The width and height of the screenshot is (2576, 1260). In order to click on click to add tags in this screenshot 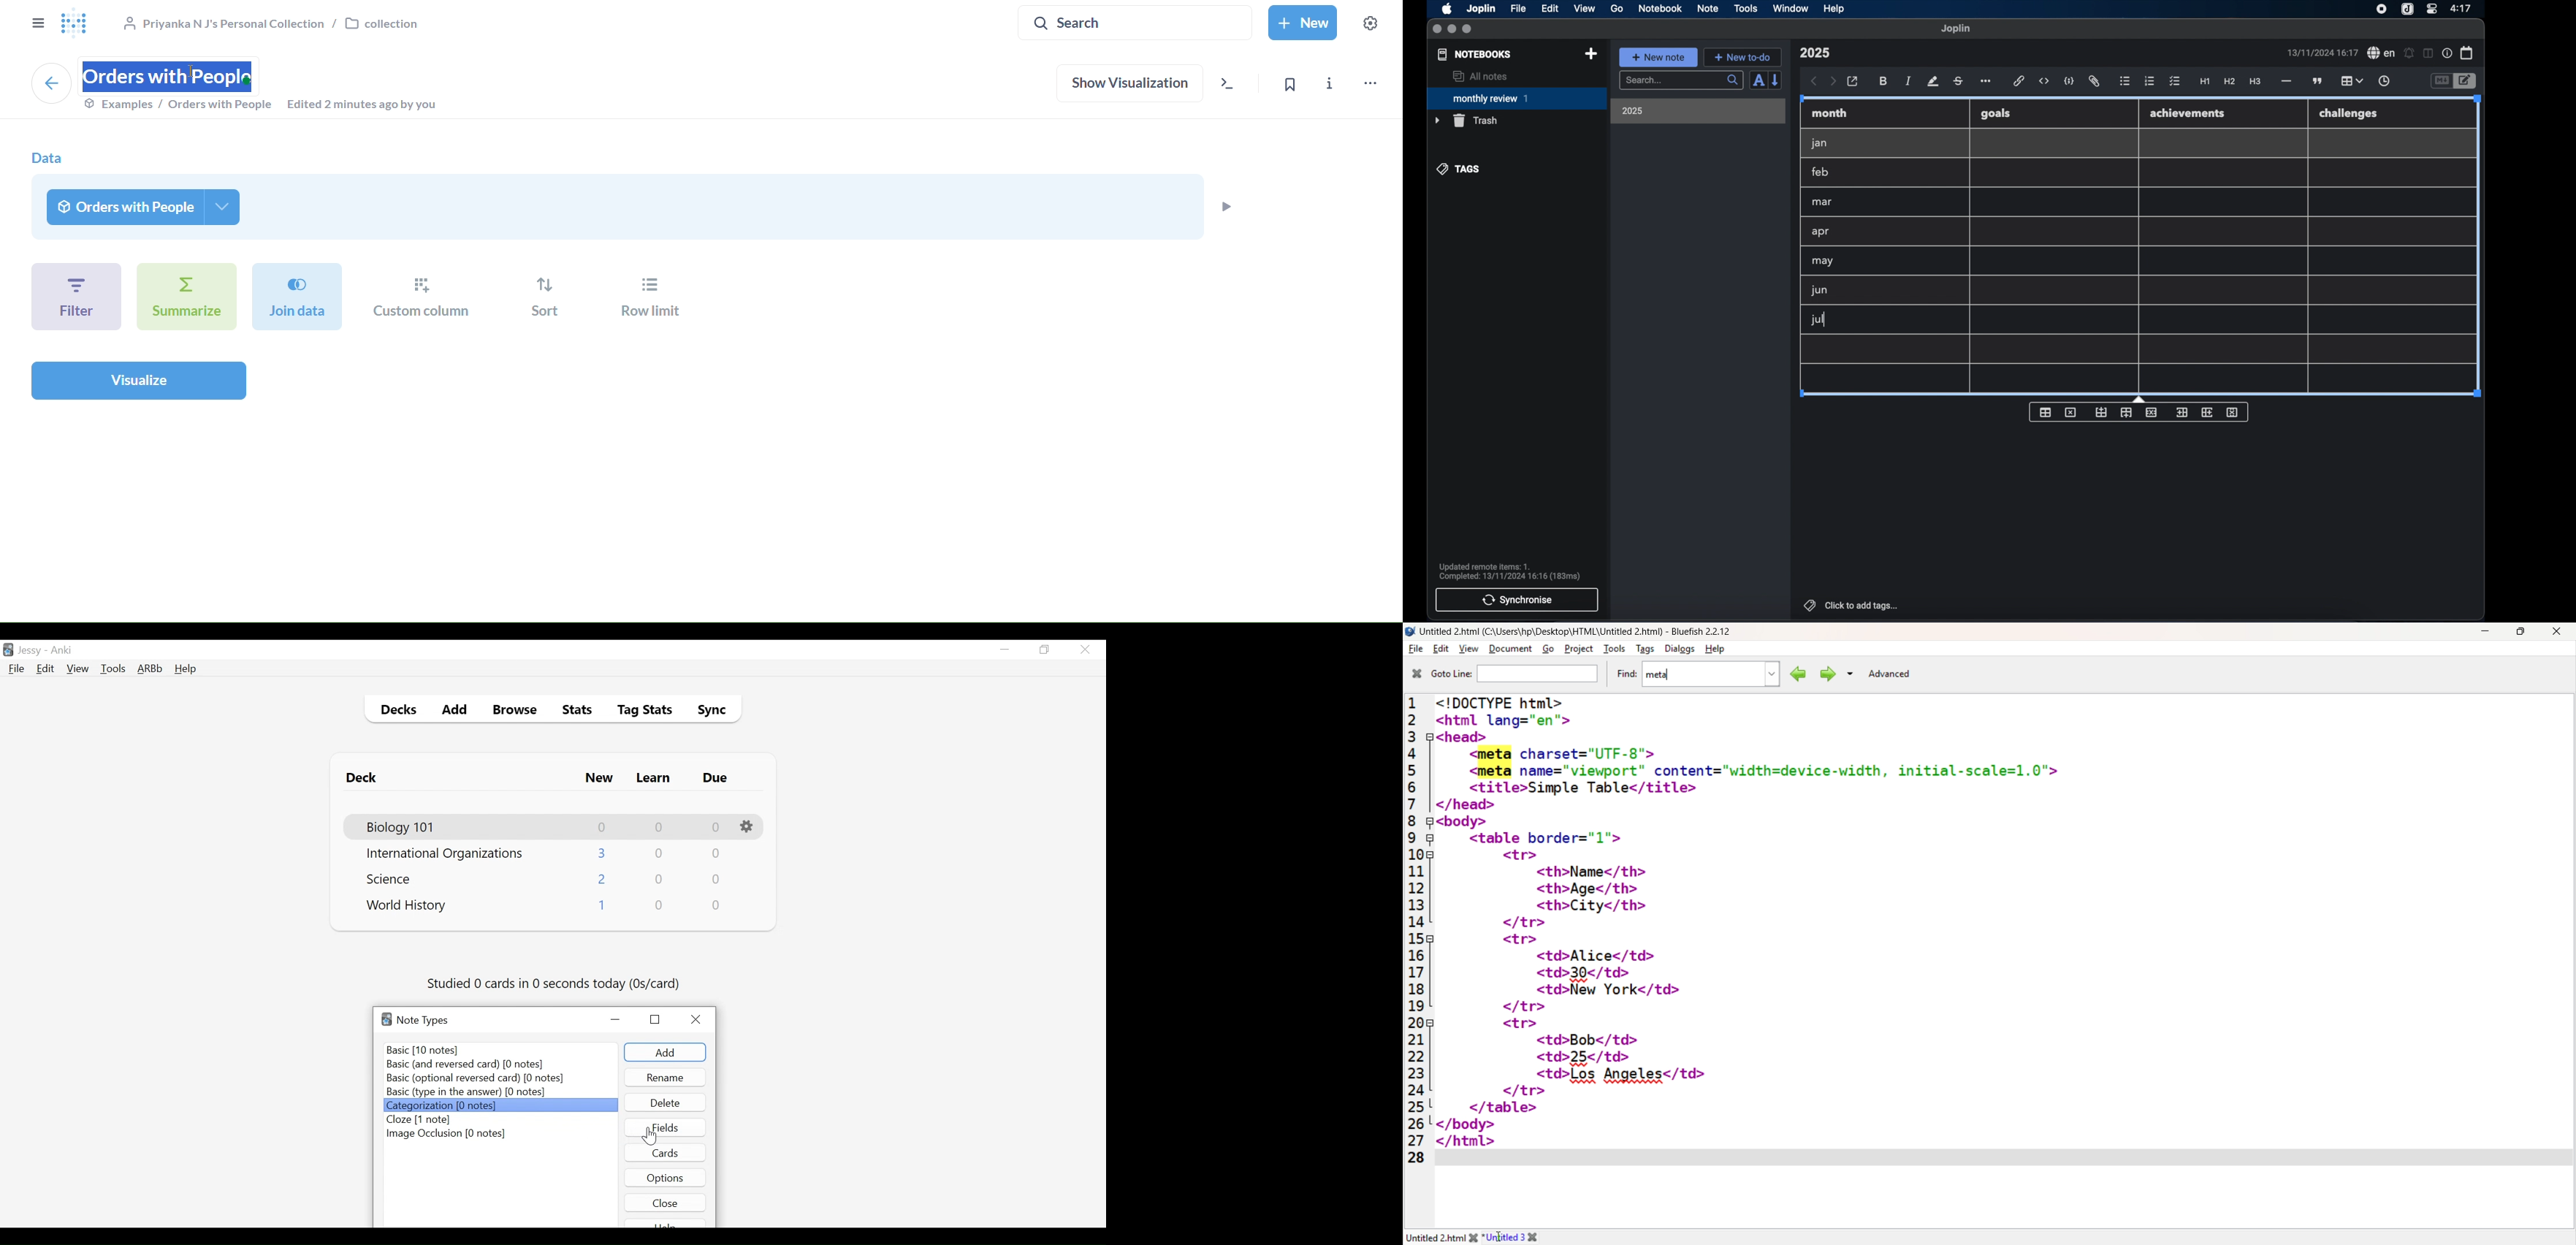, I will do `click(1852, 605)`.